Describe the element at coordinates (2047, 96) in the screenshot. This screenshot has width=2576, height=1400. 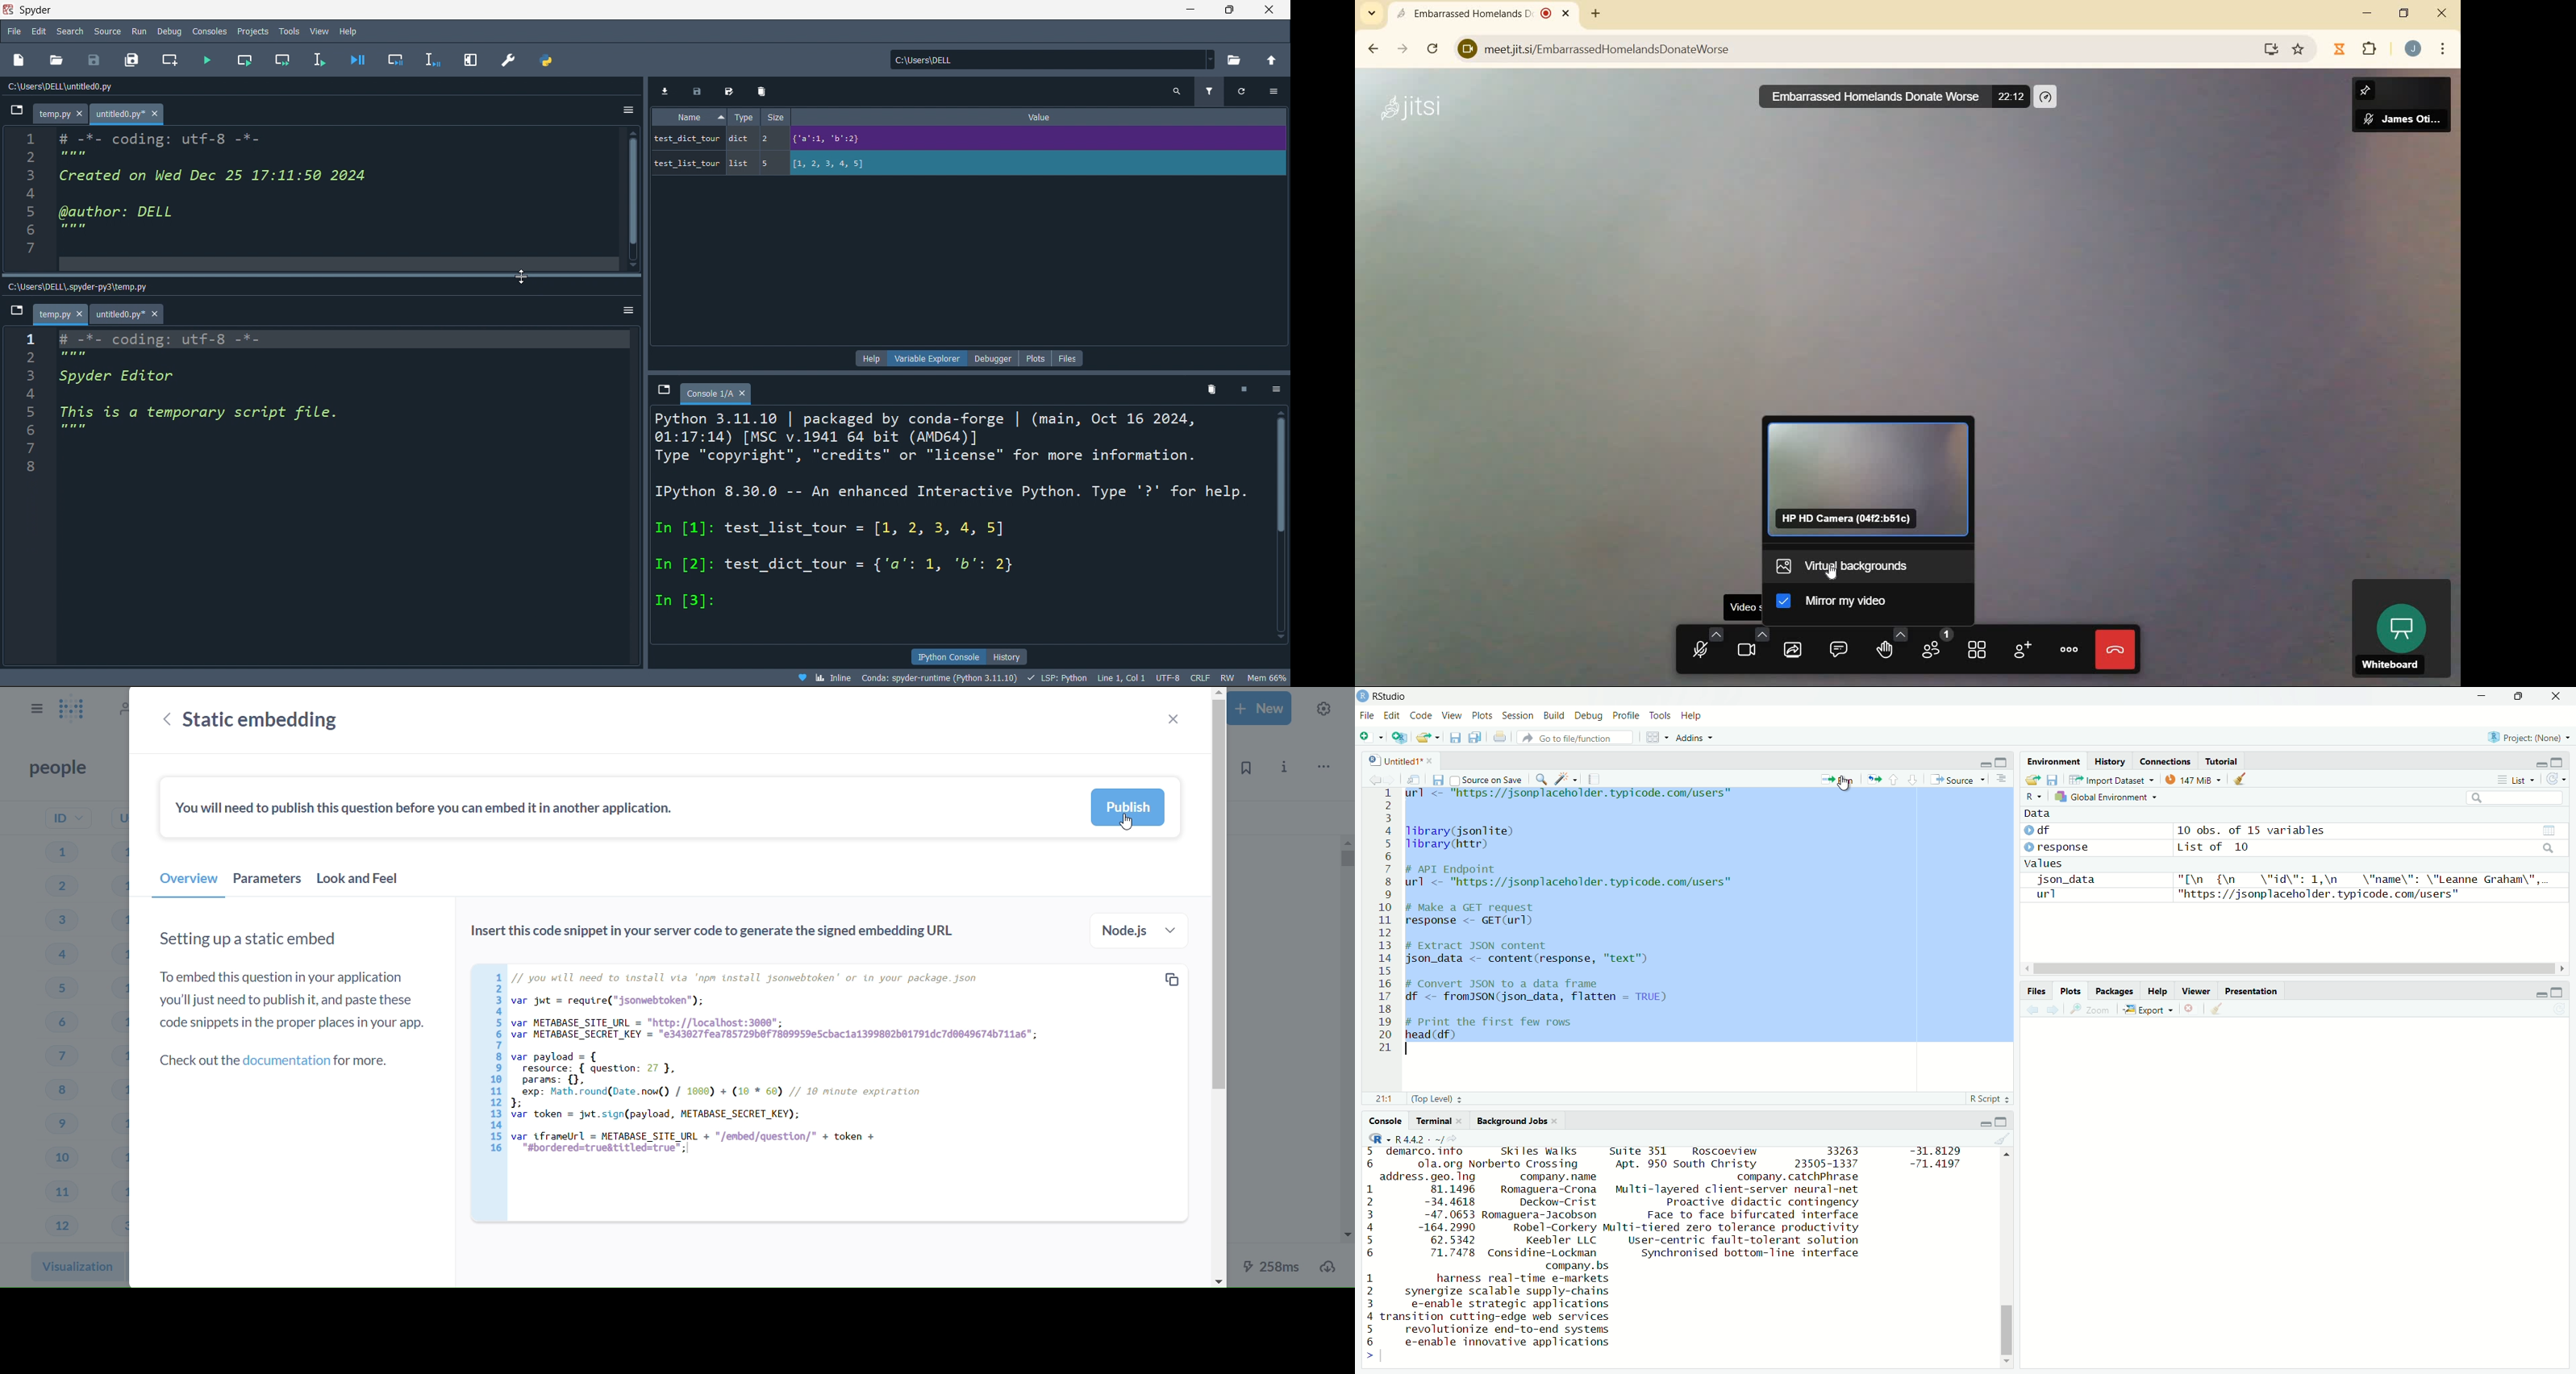
I see `performance settings` at that location.